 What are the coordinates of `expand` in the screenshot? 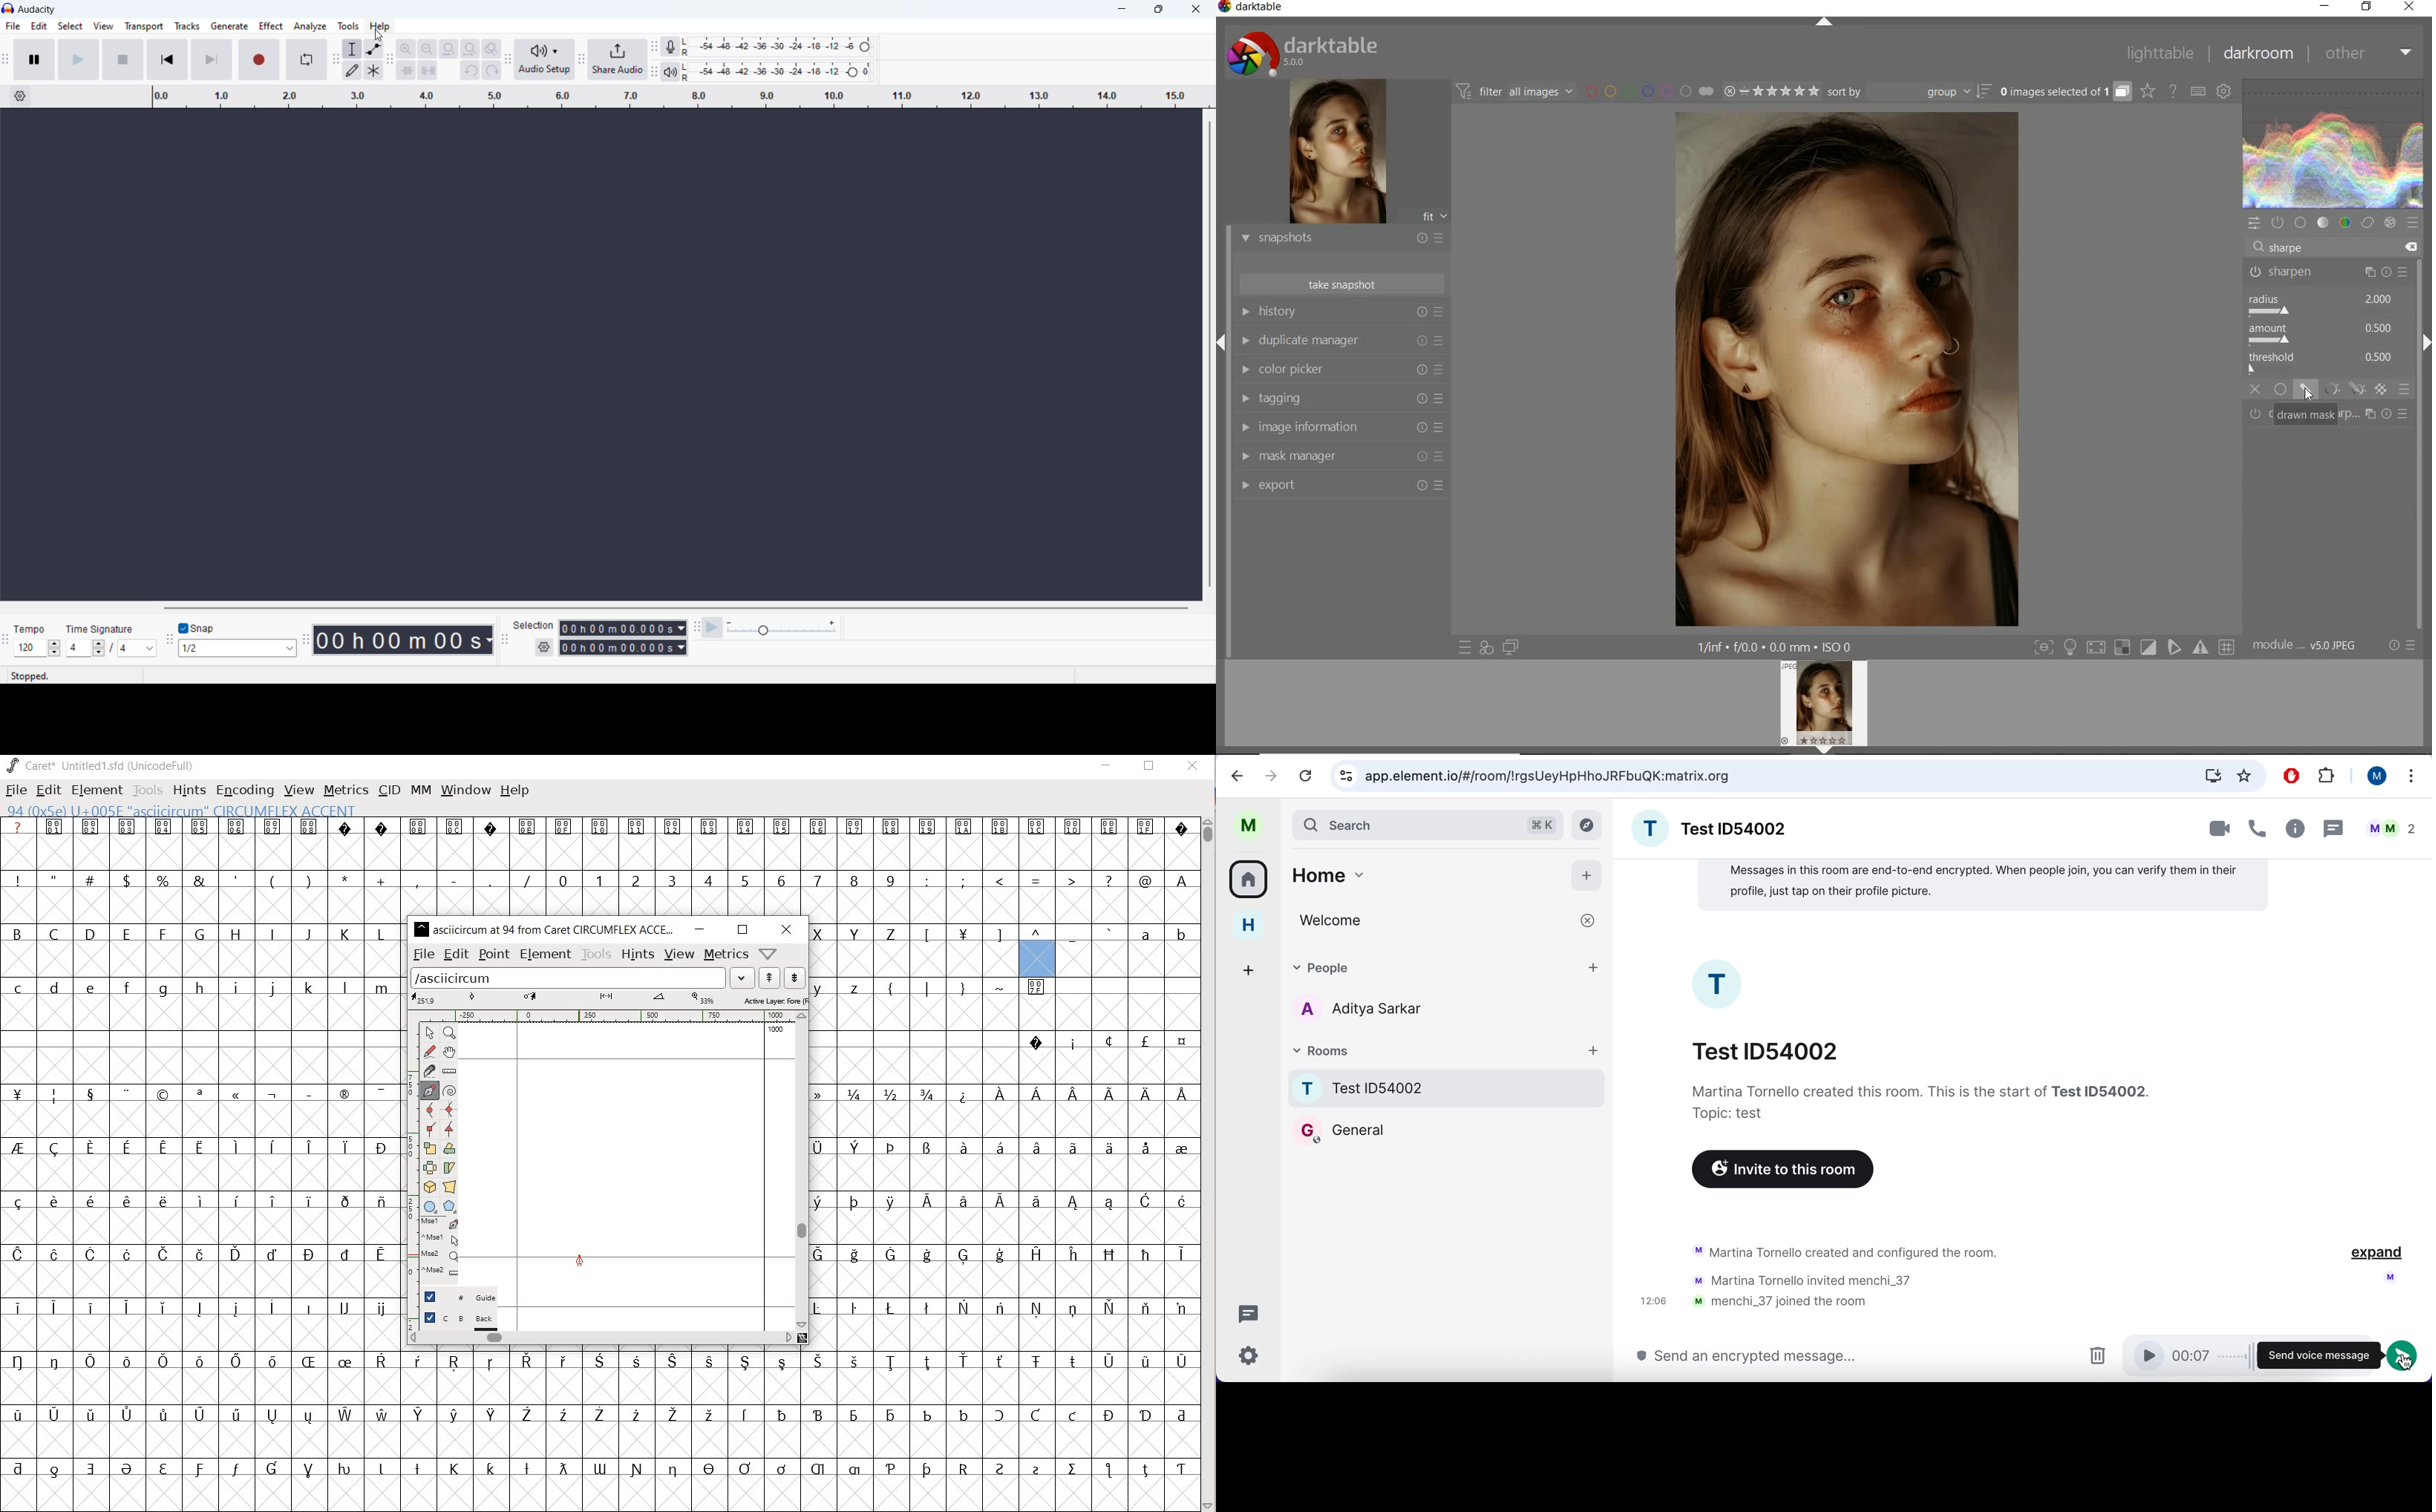 It's located at (2376, 1255).